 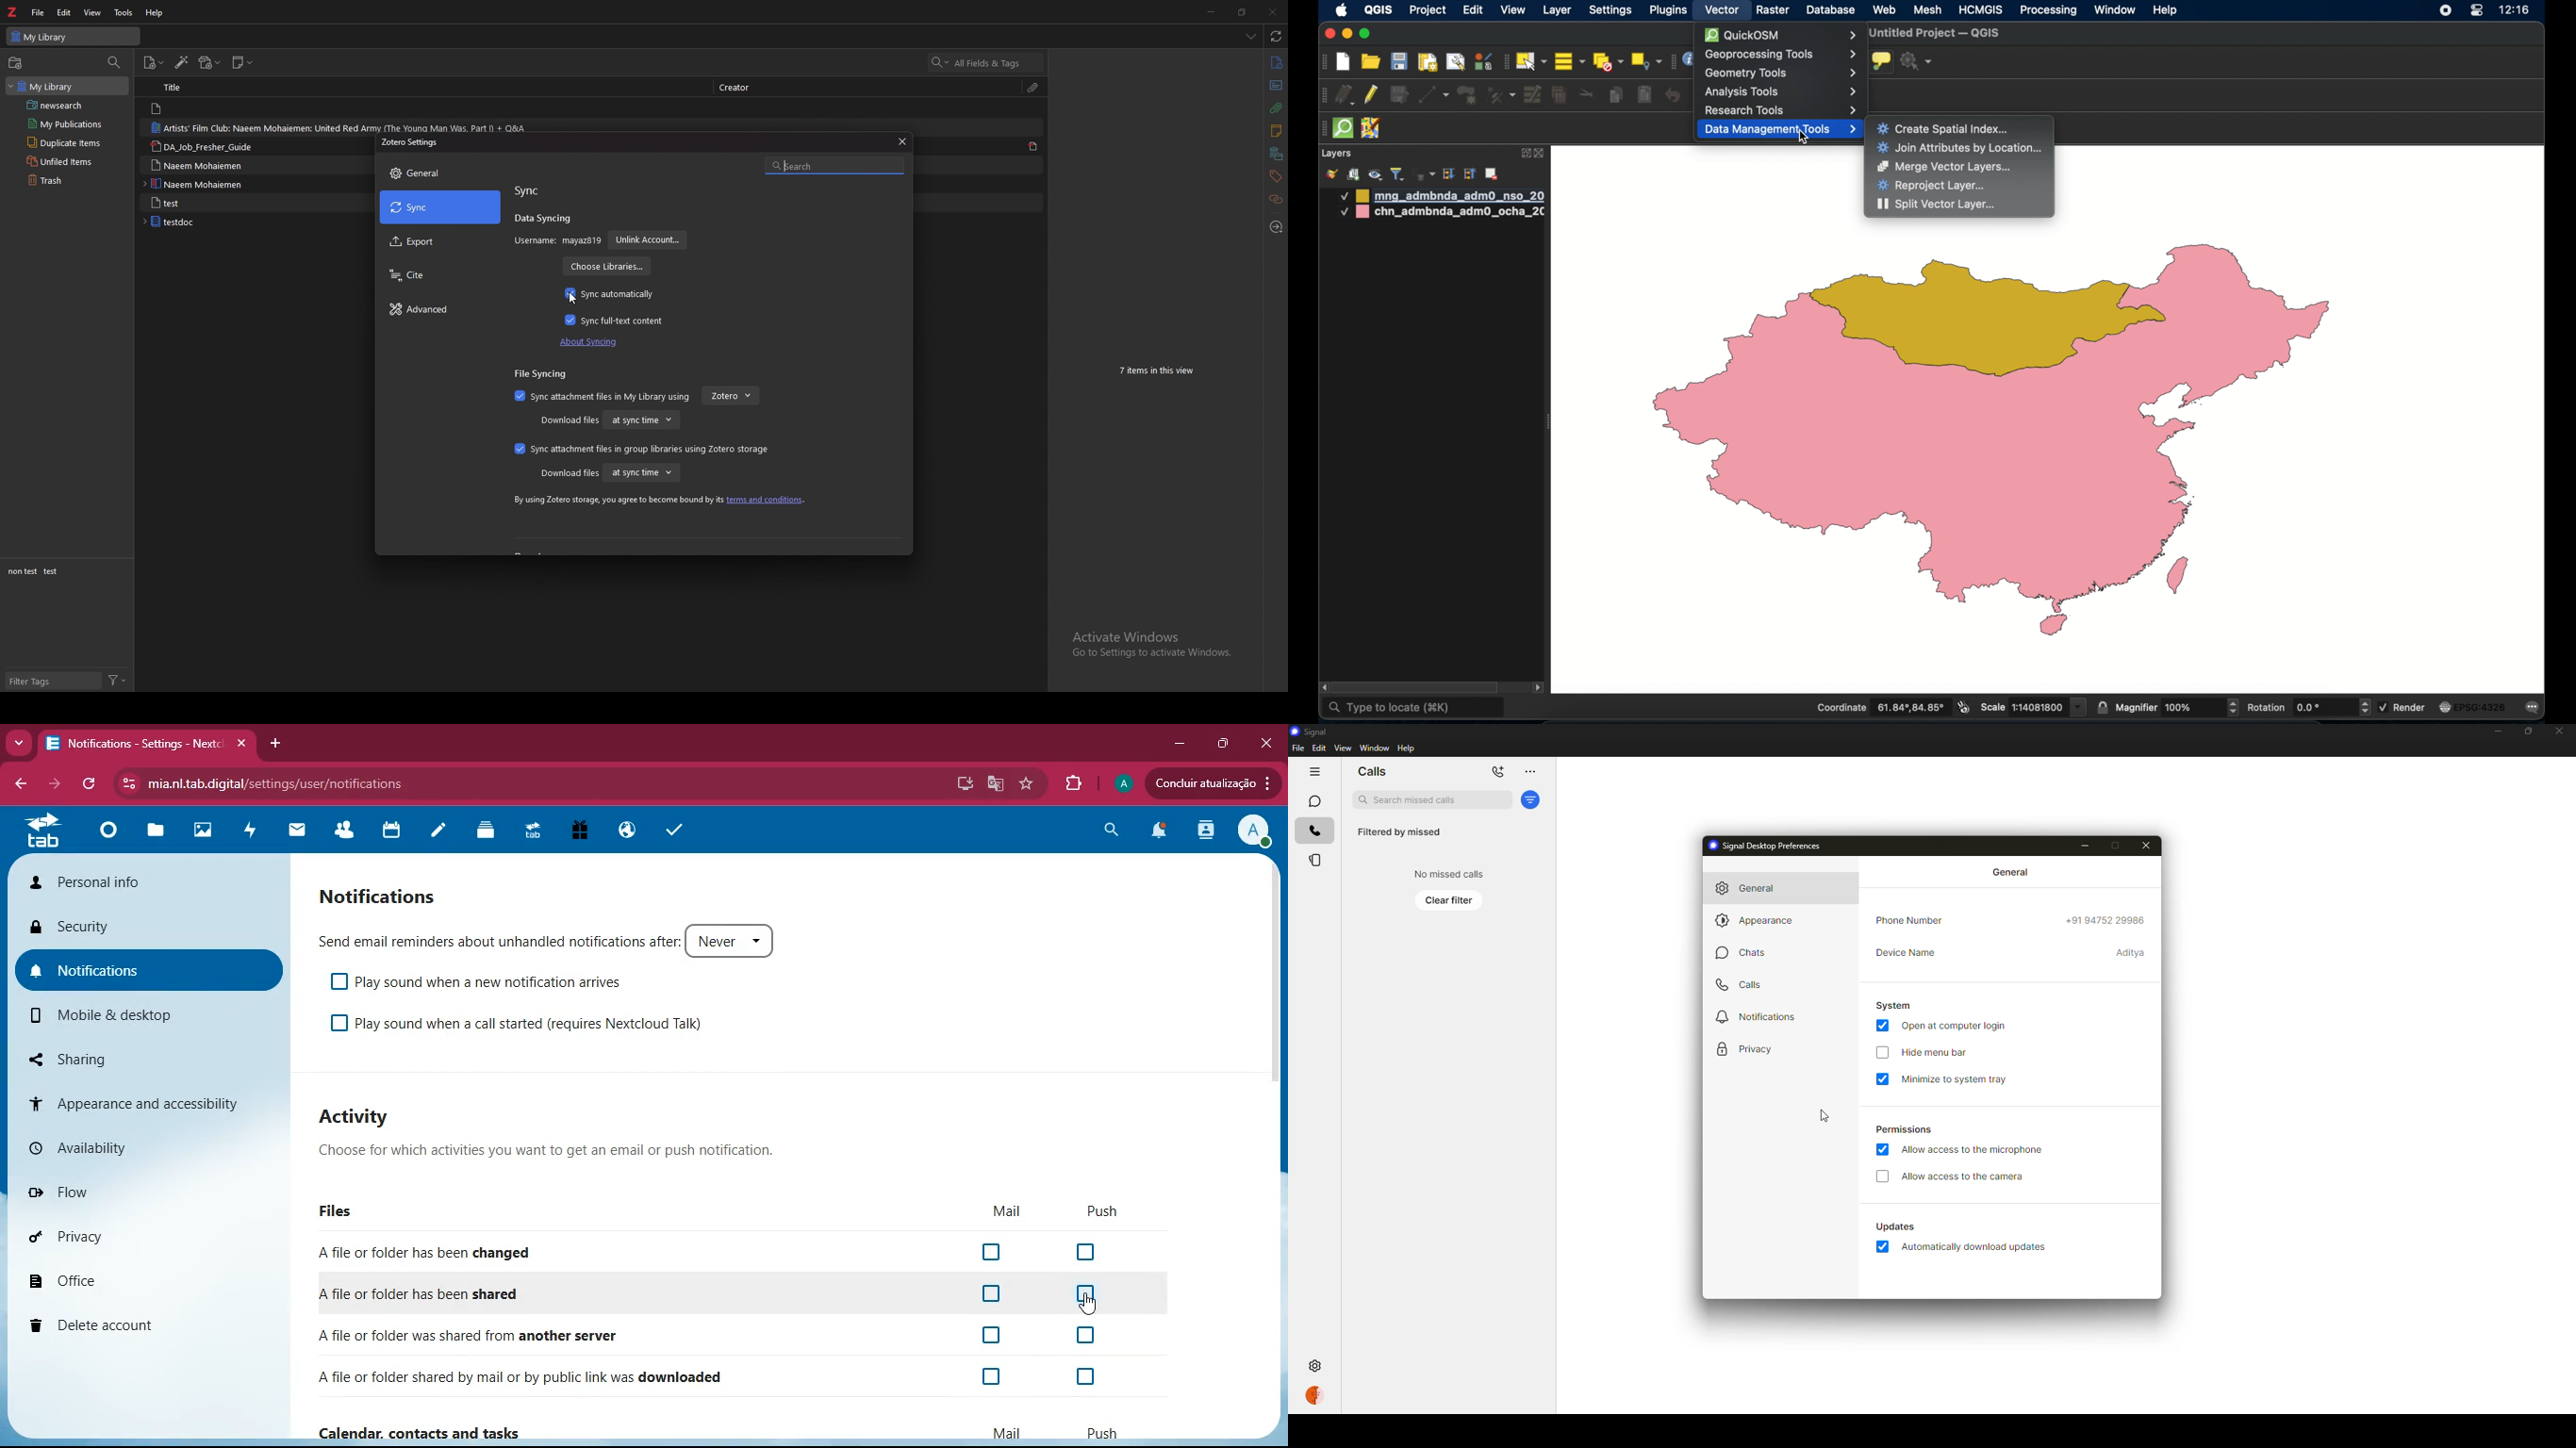 What do you see at coordinates (2115, 845) in the screenshot?
I see `maximize` at bounding box center [2115, 845].